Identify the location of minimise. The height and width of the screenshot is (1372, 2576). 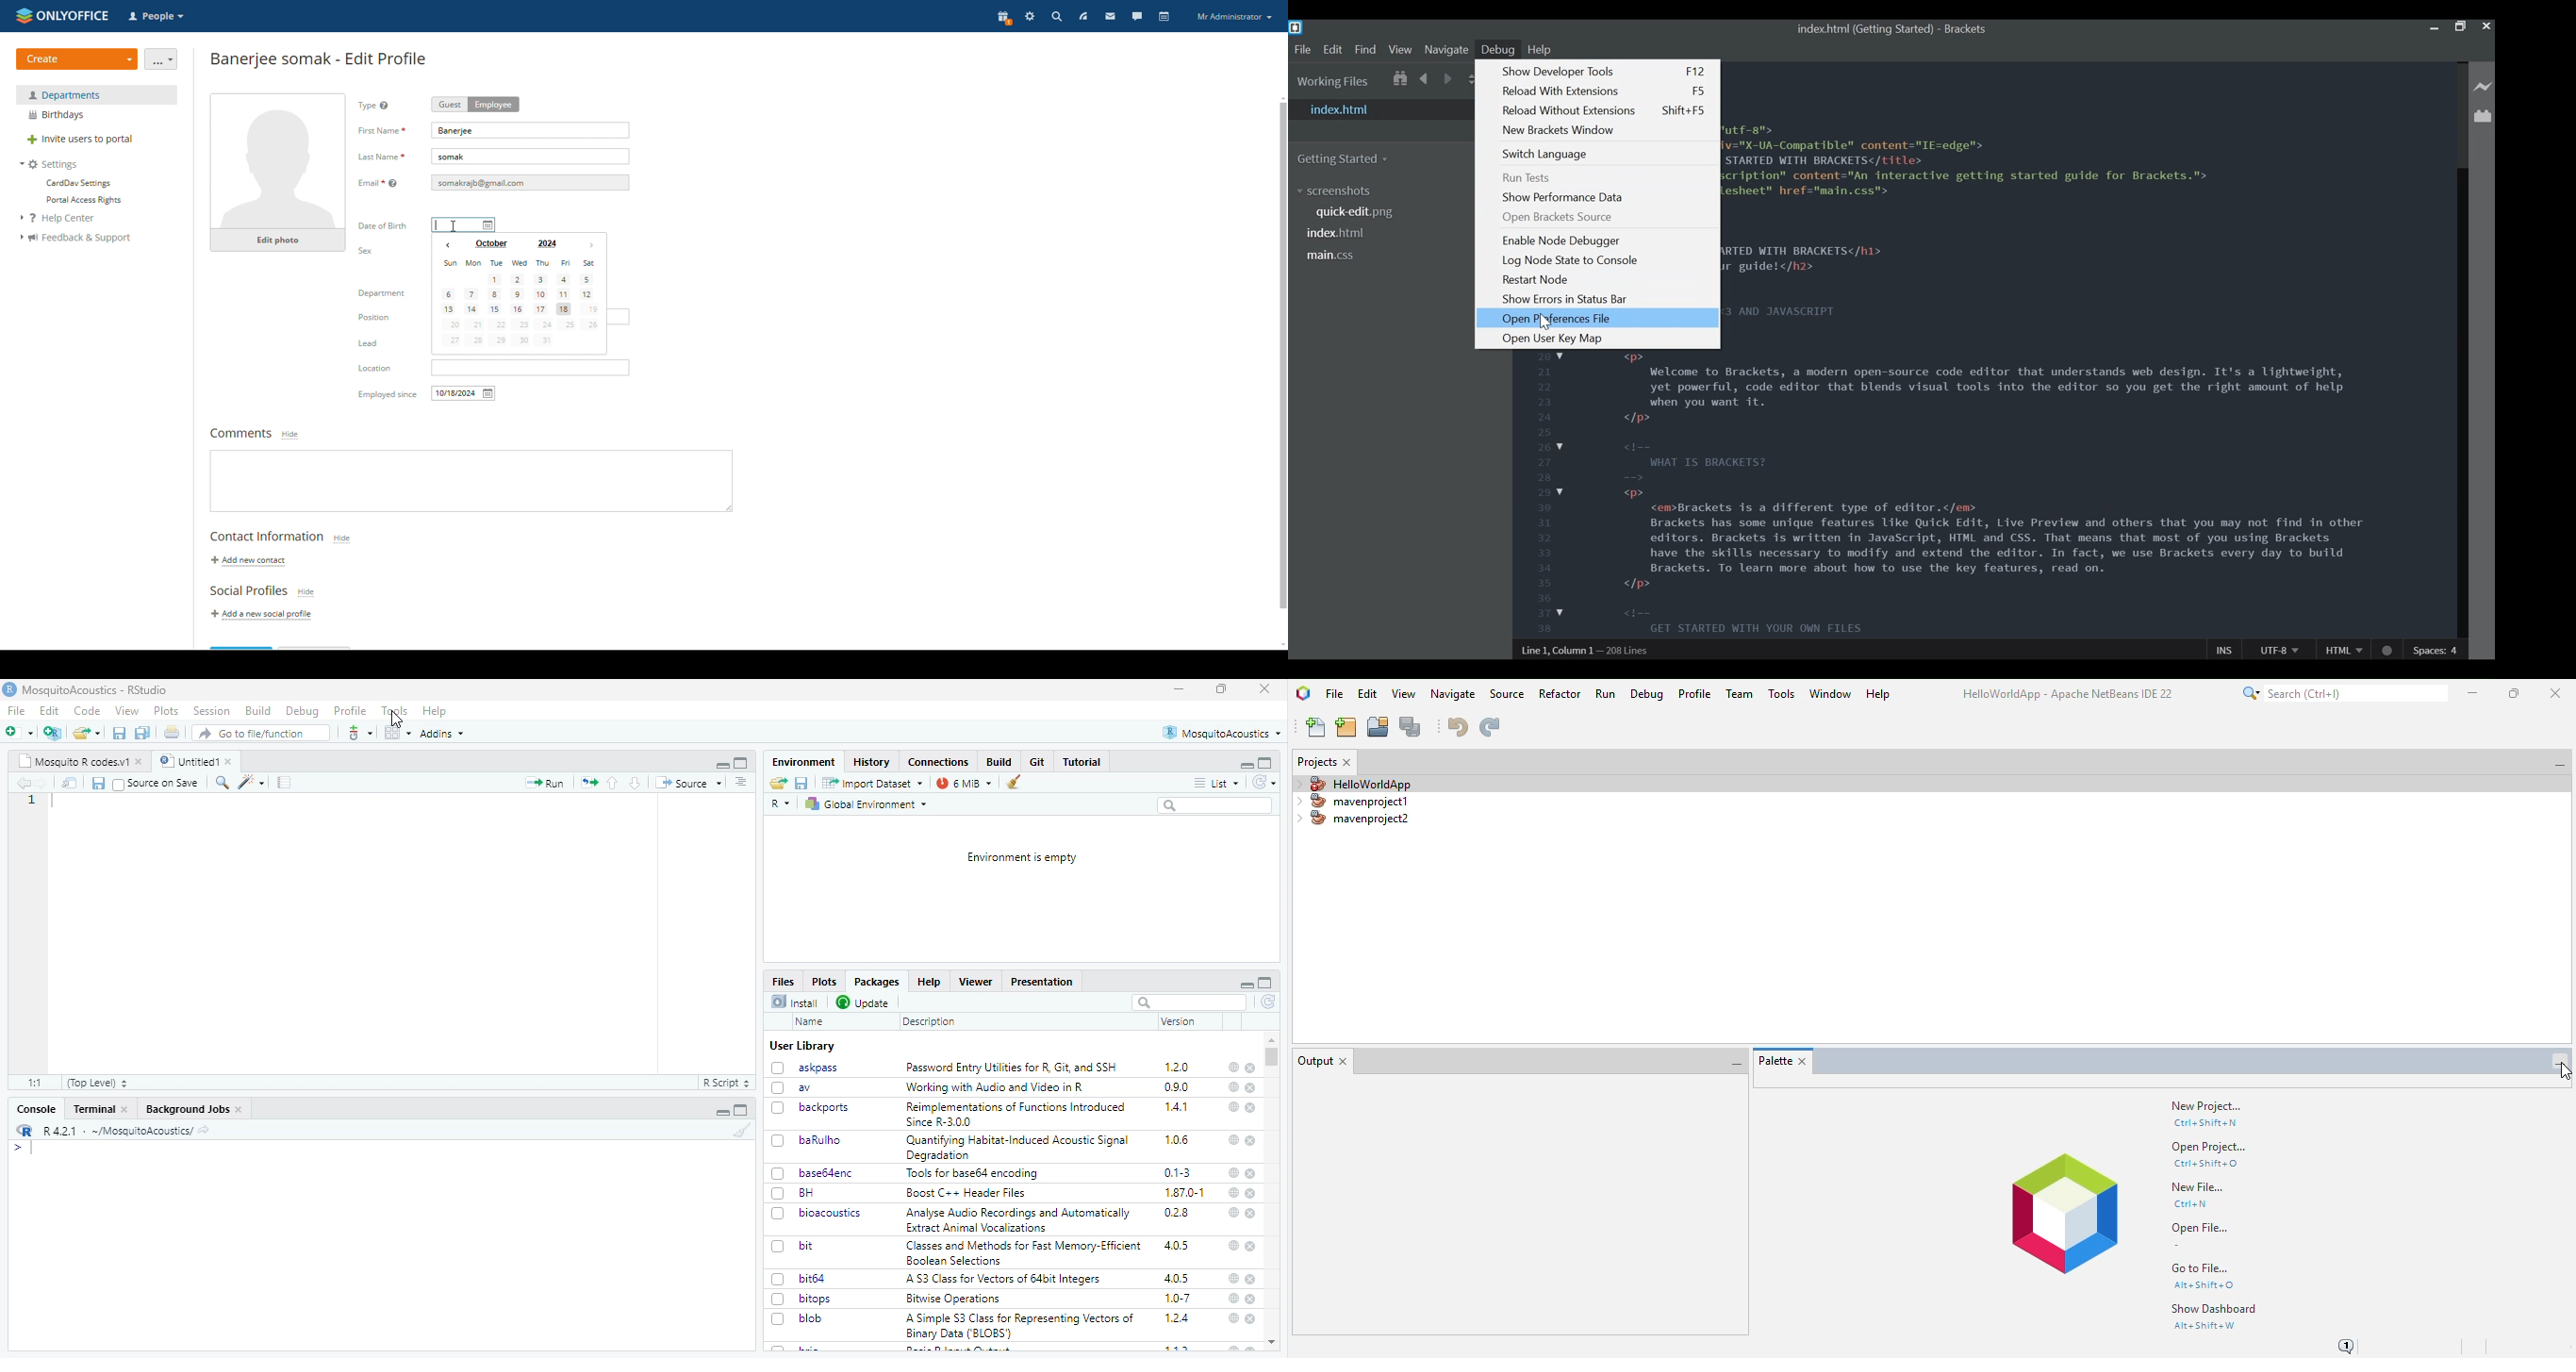
(1247, 766).